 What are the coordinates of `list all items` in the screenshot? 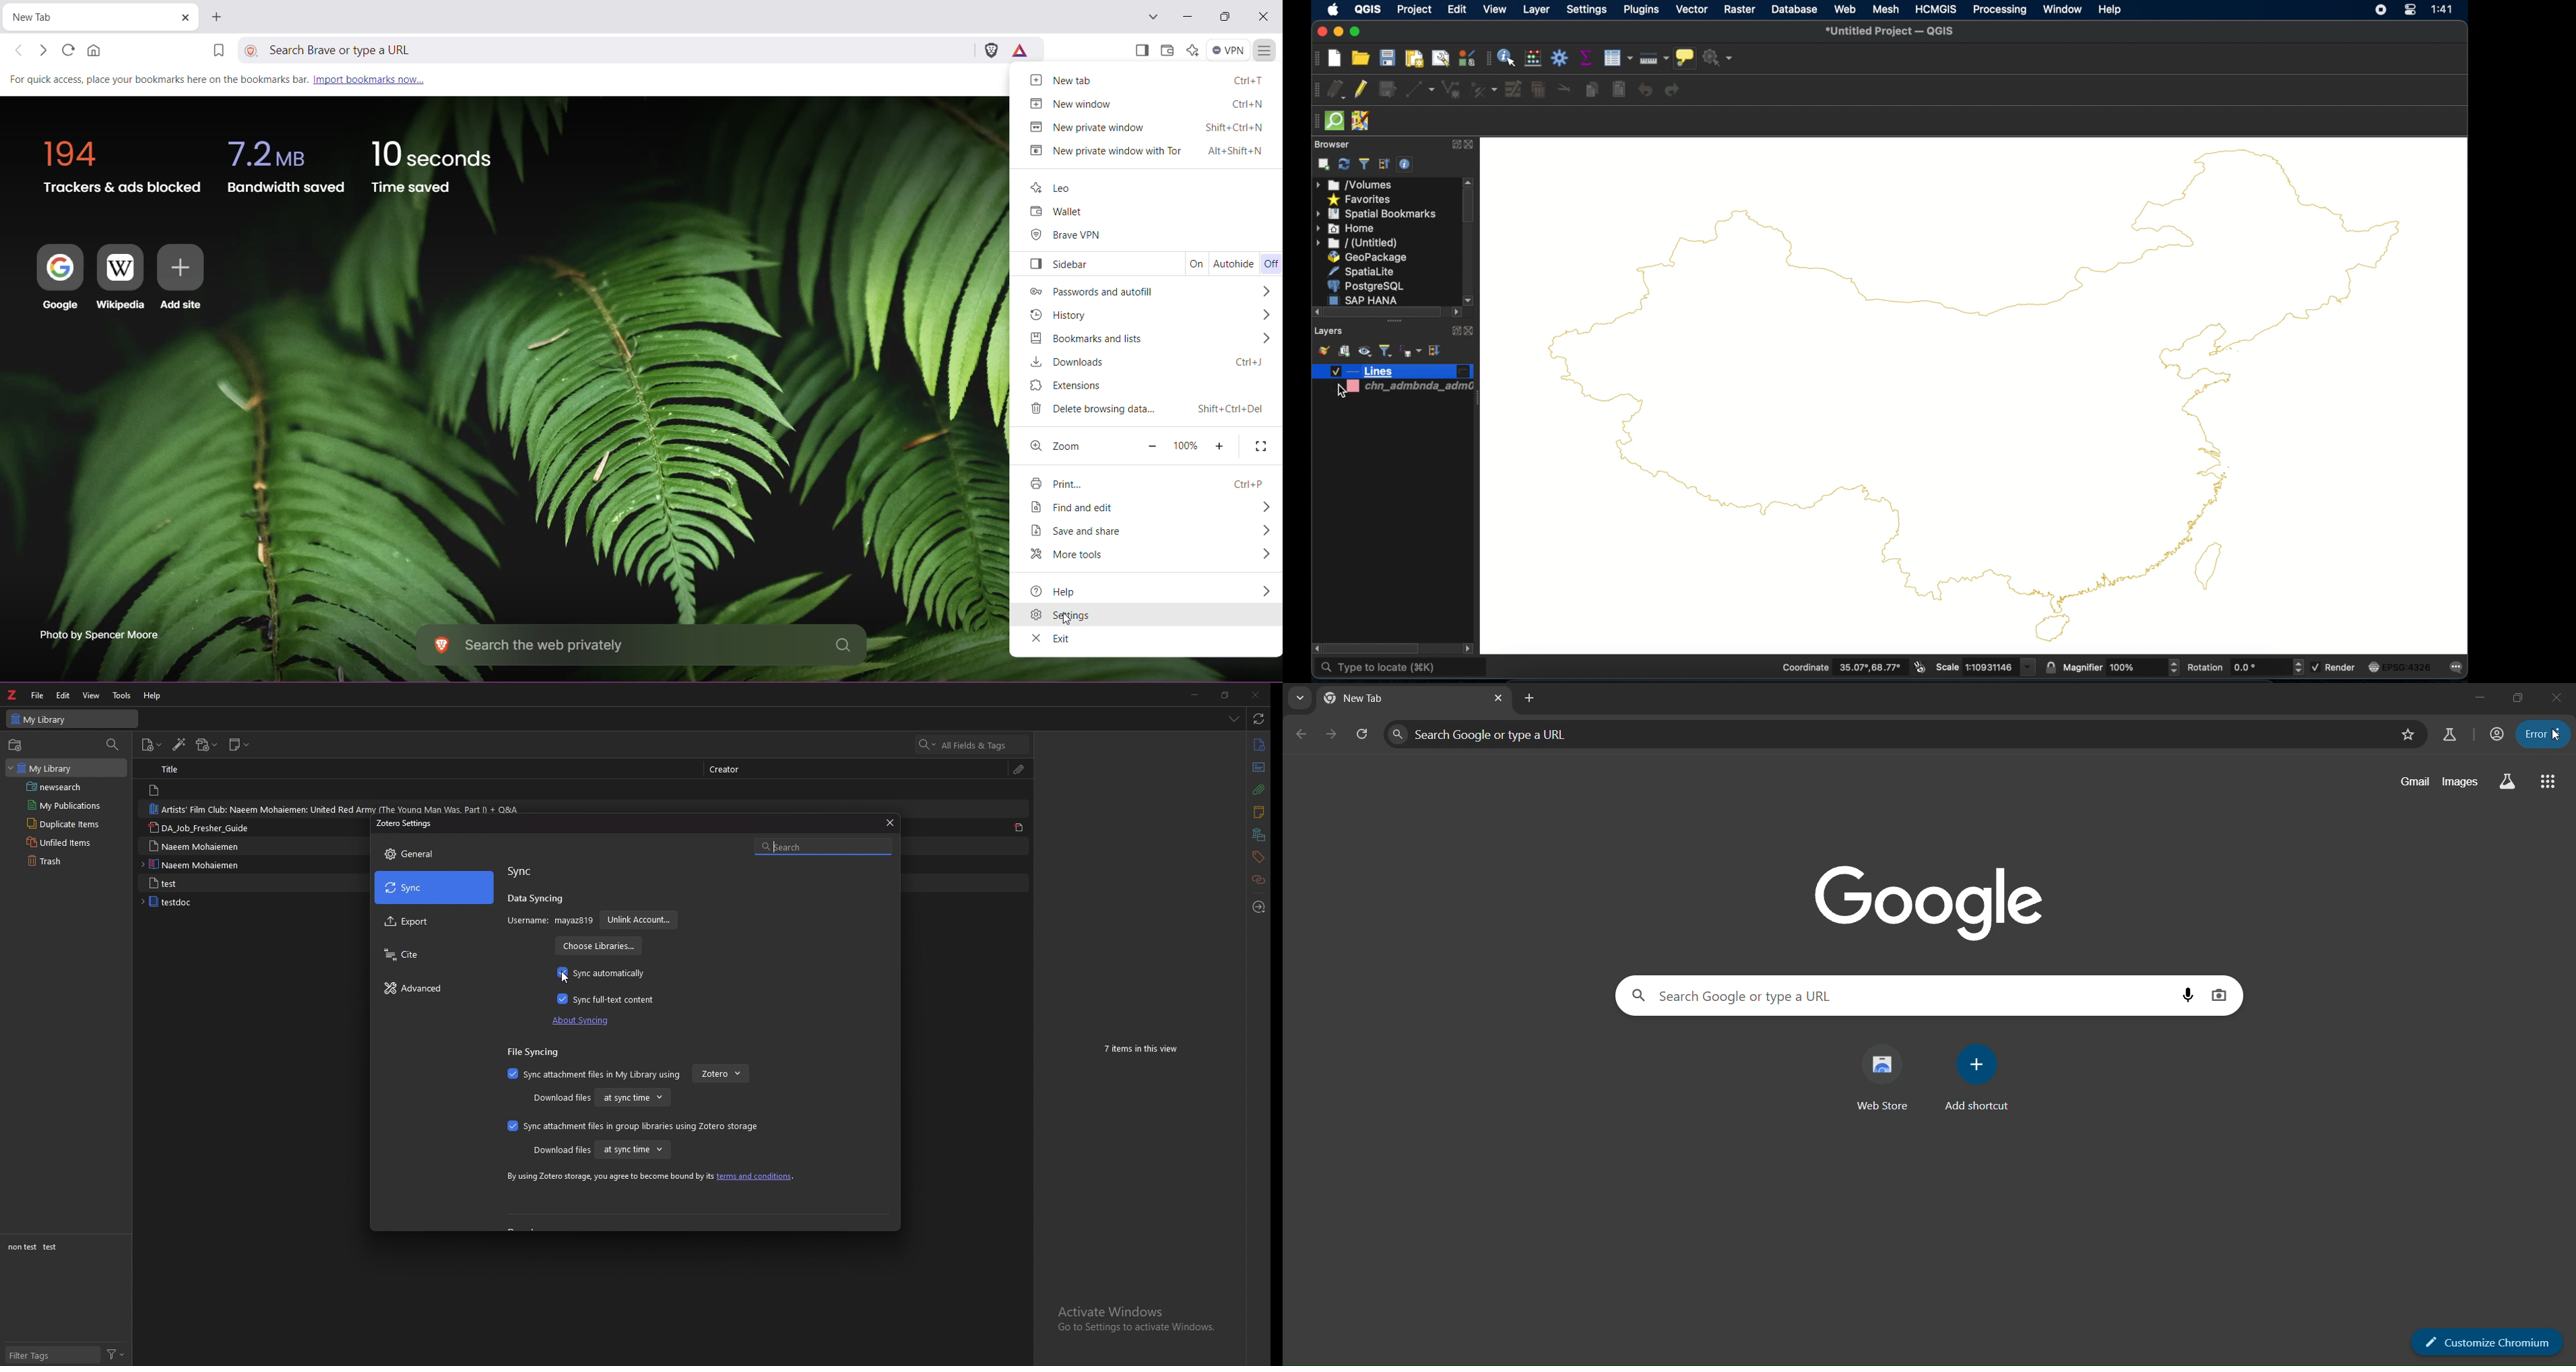 It's located at (1234, 719).